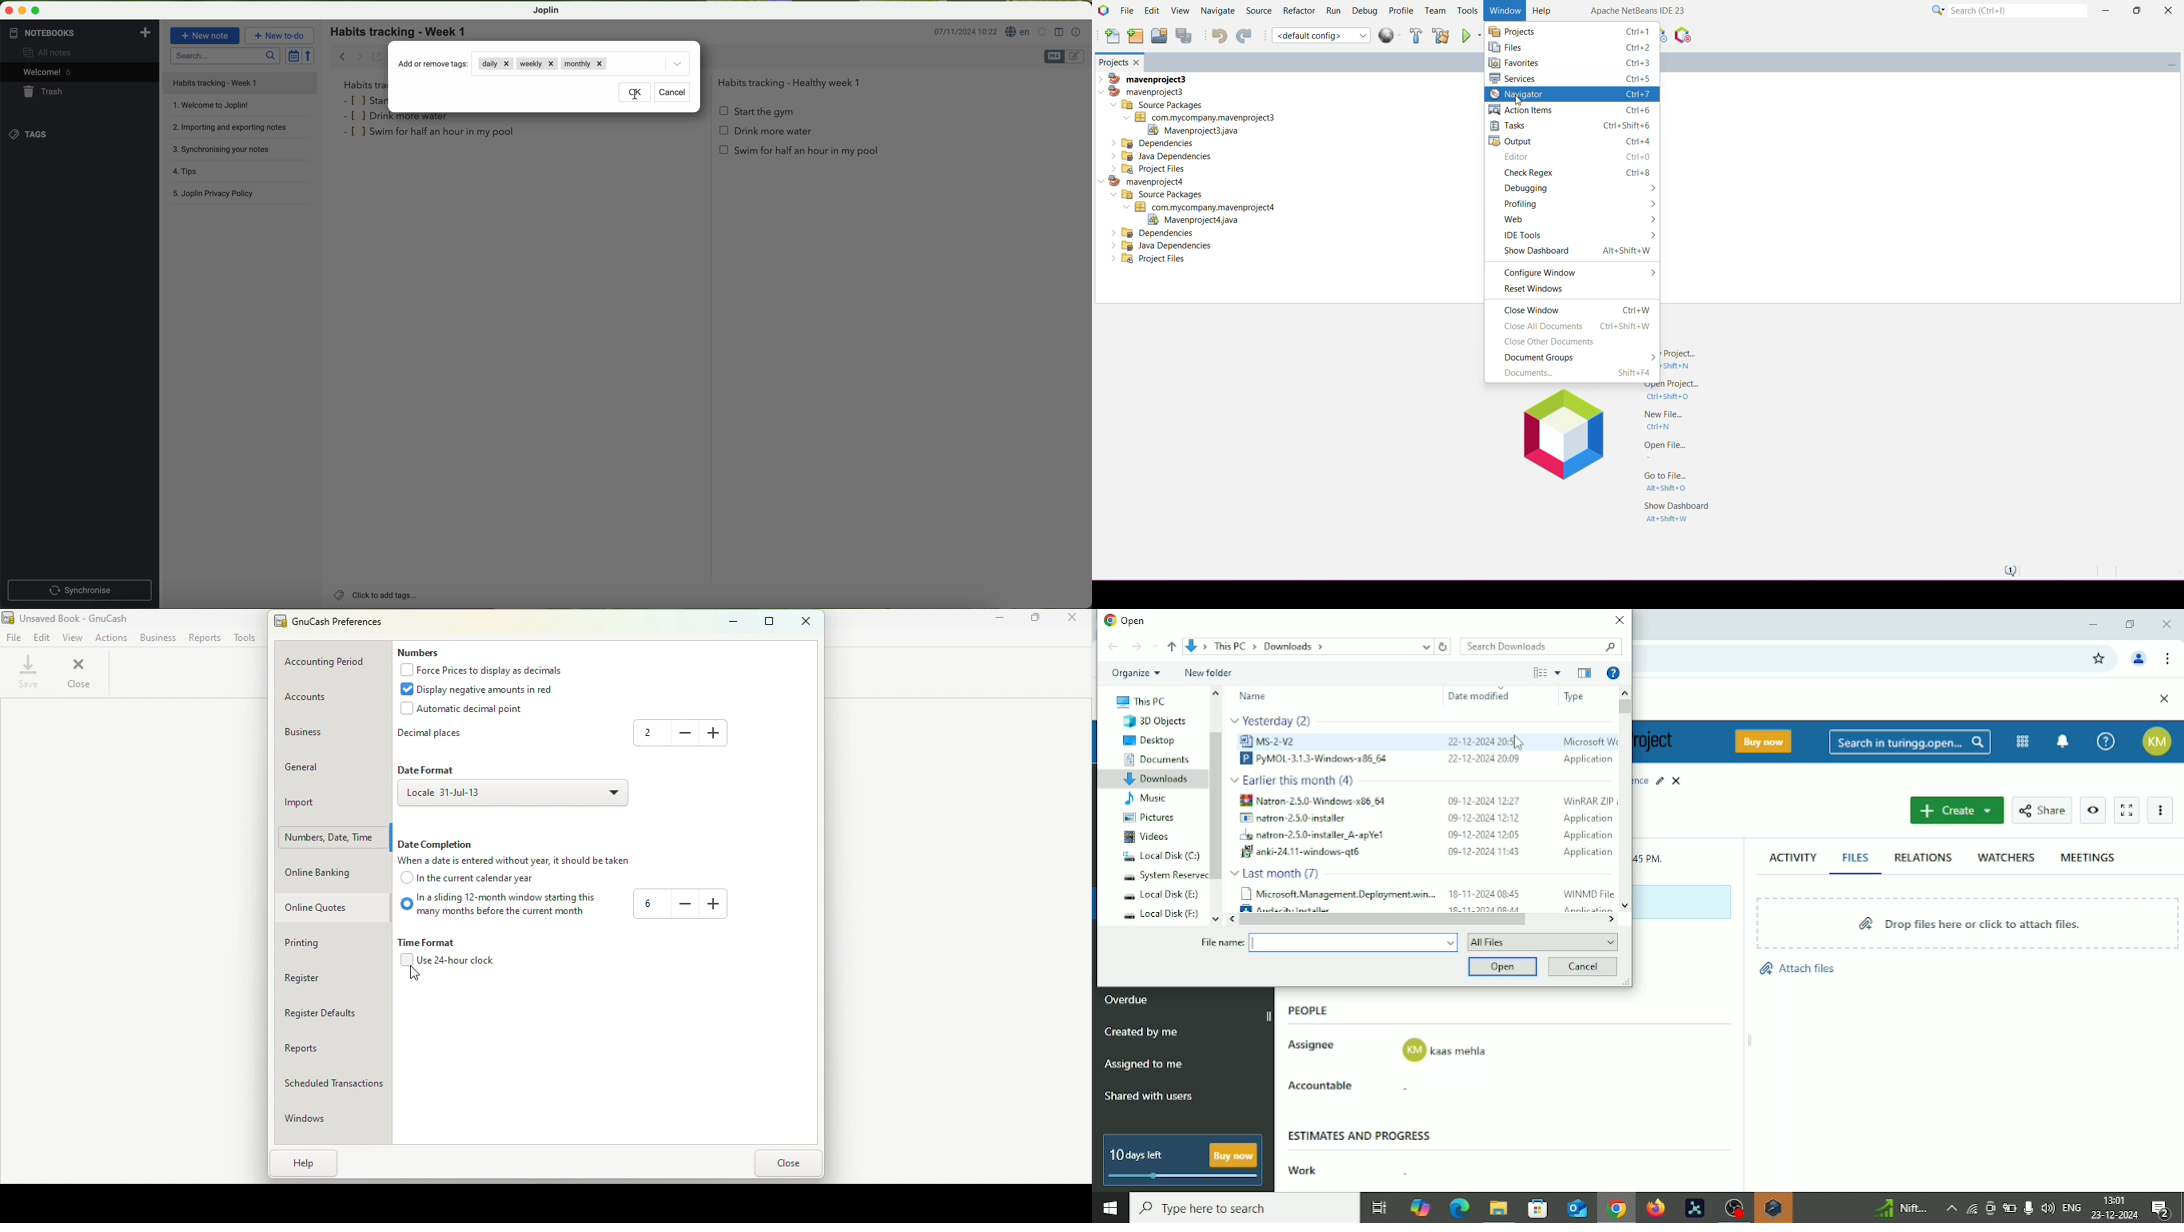  What do you see at coordinates (1138, 1156) in the screenshot?
I see `10 days left` at bounding box center [1138, 1156].